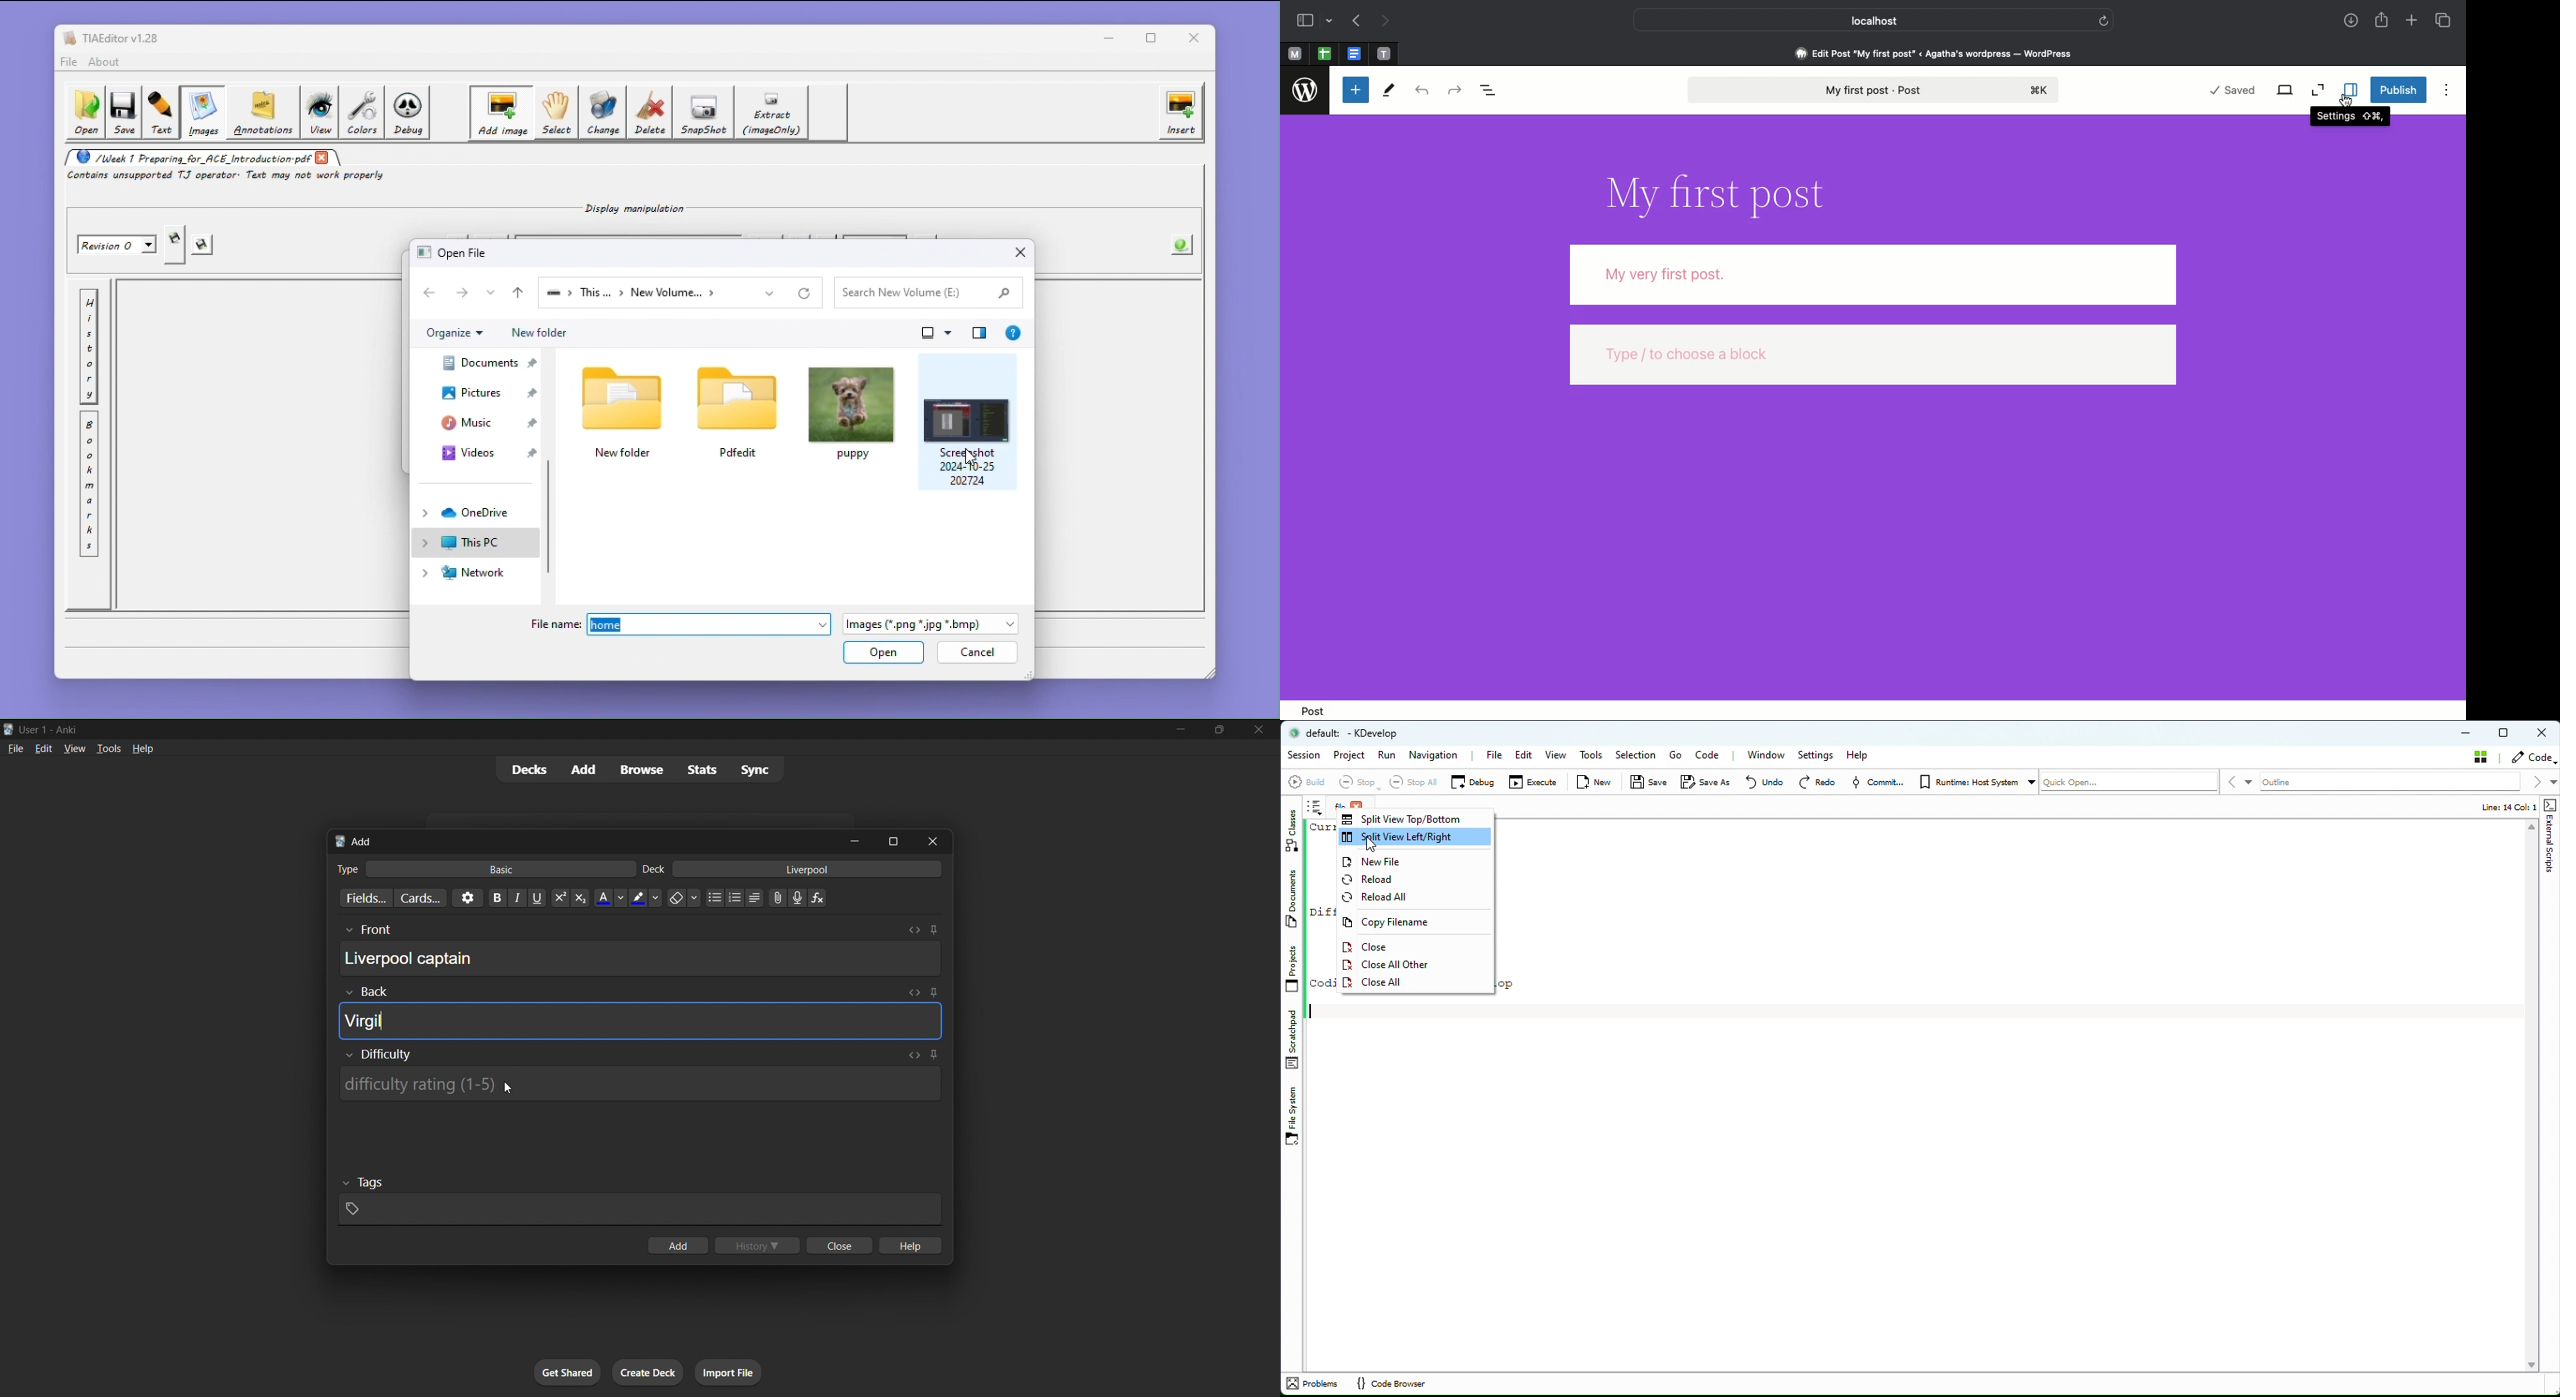 The width and height of the screenshot is (2576, 1400). Describe the element at coordinates (1331, 19) in the screenshot. I see `drop-down` at that location.